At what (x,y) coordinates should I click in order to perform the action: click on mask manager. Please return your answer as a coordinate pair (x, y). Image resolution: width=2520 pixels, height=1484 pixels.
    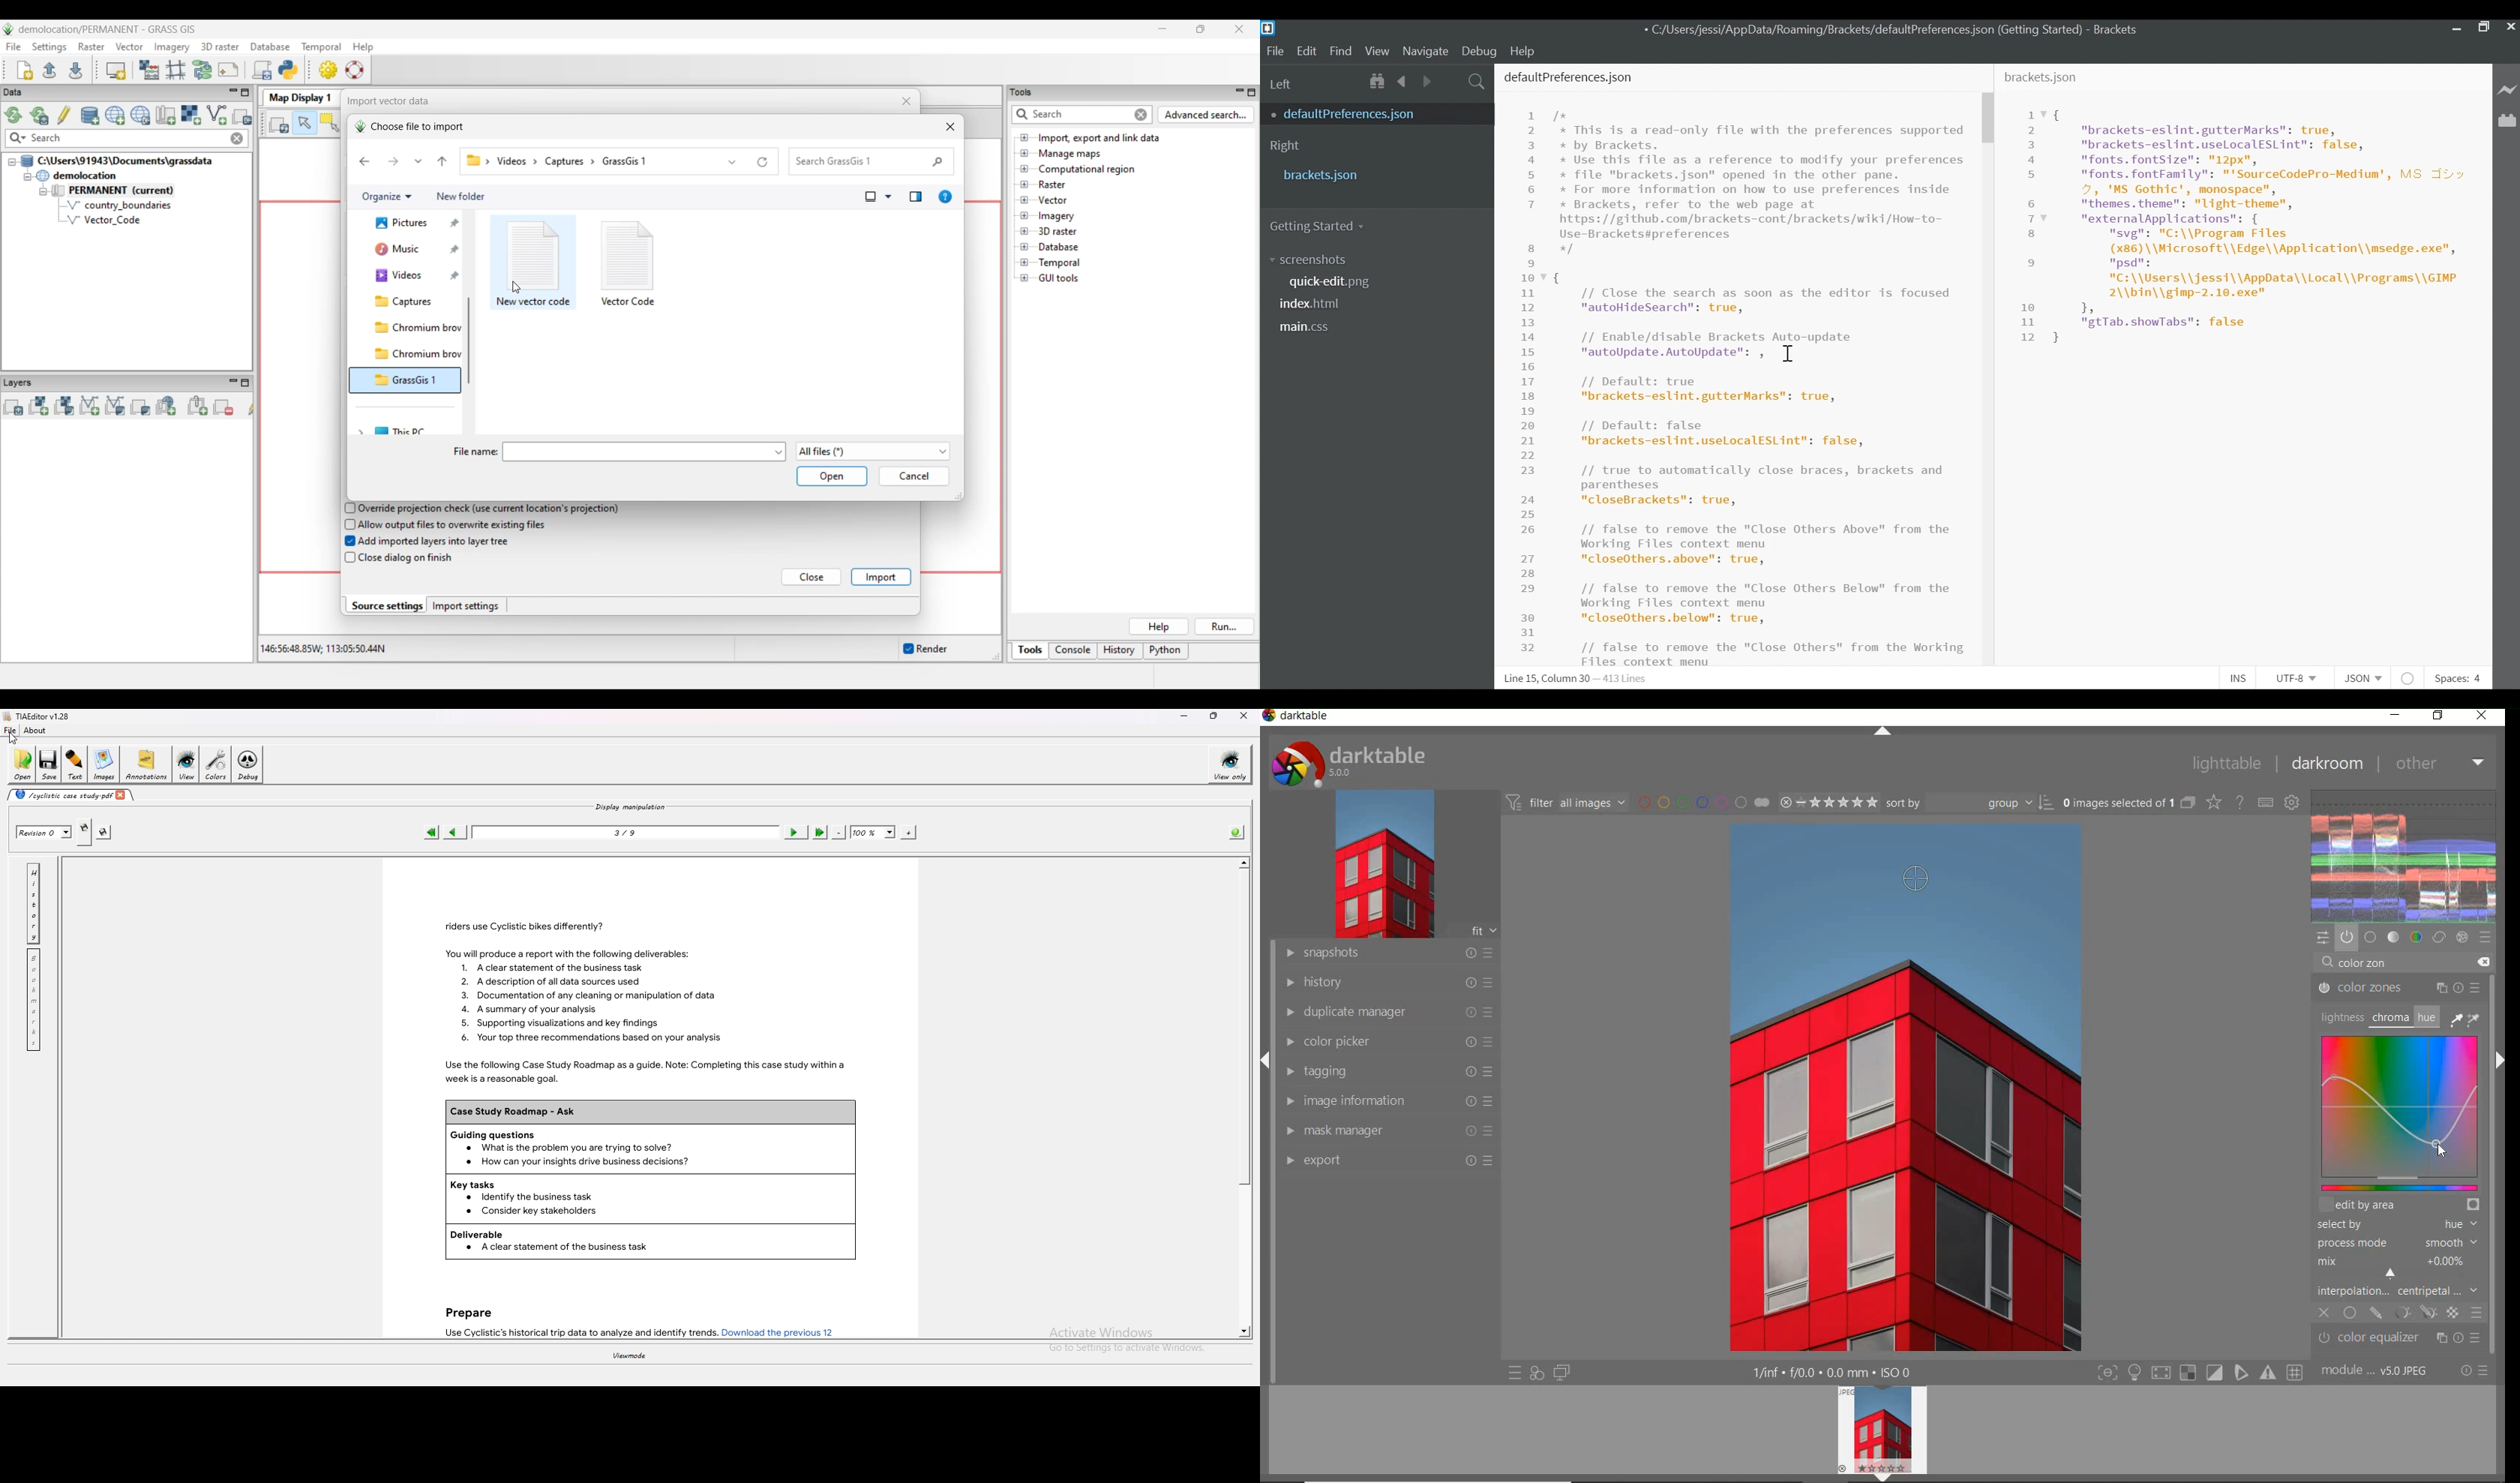
    Looking at the image, I should click on (1387, 1130).